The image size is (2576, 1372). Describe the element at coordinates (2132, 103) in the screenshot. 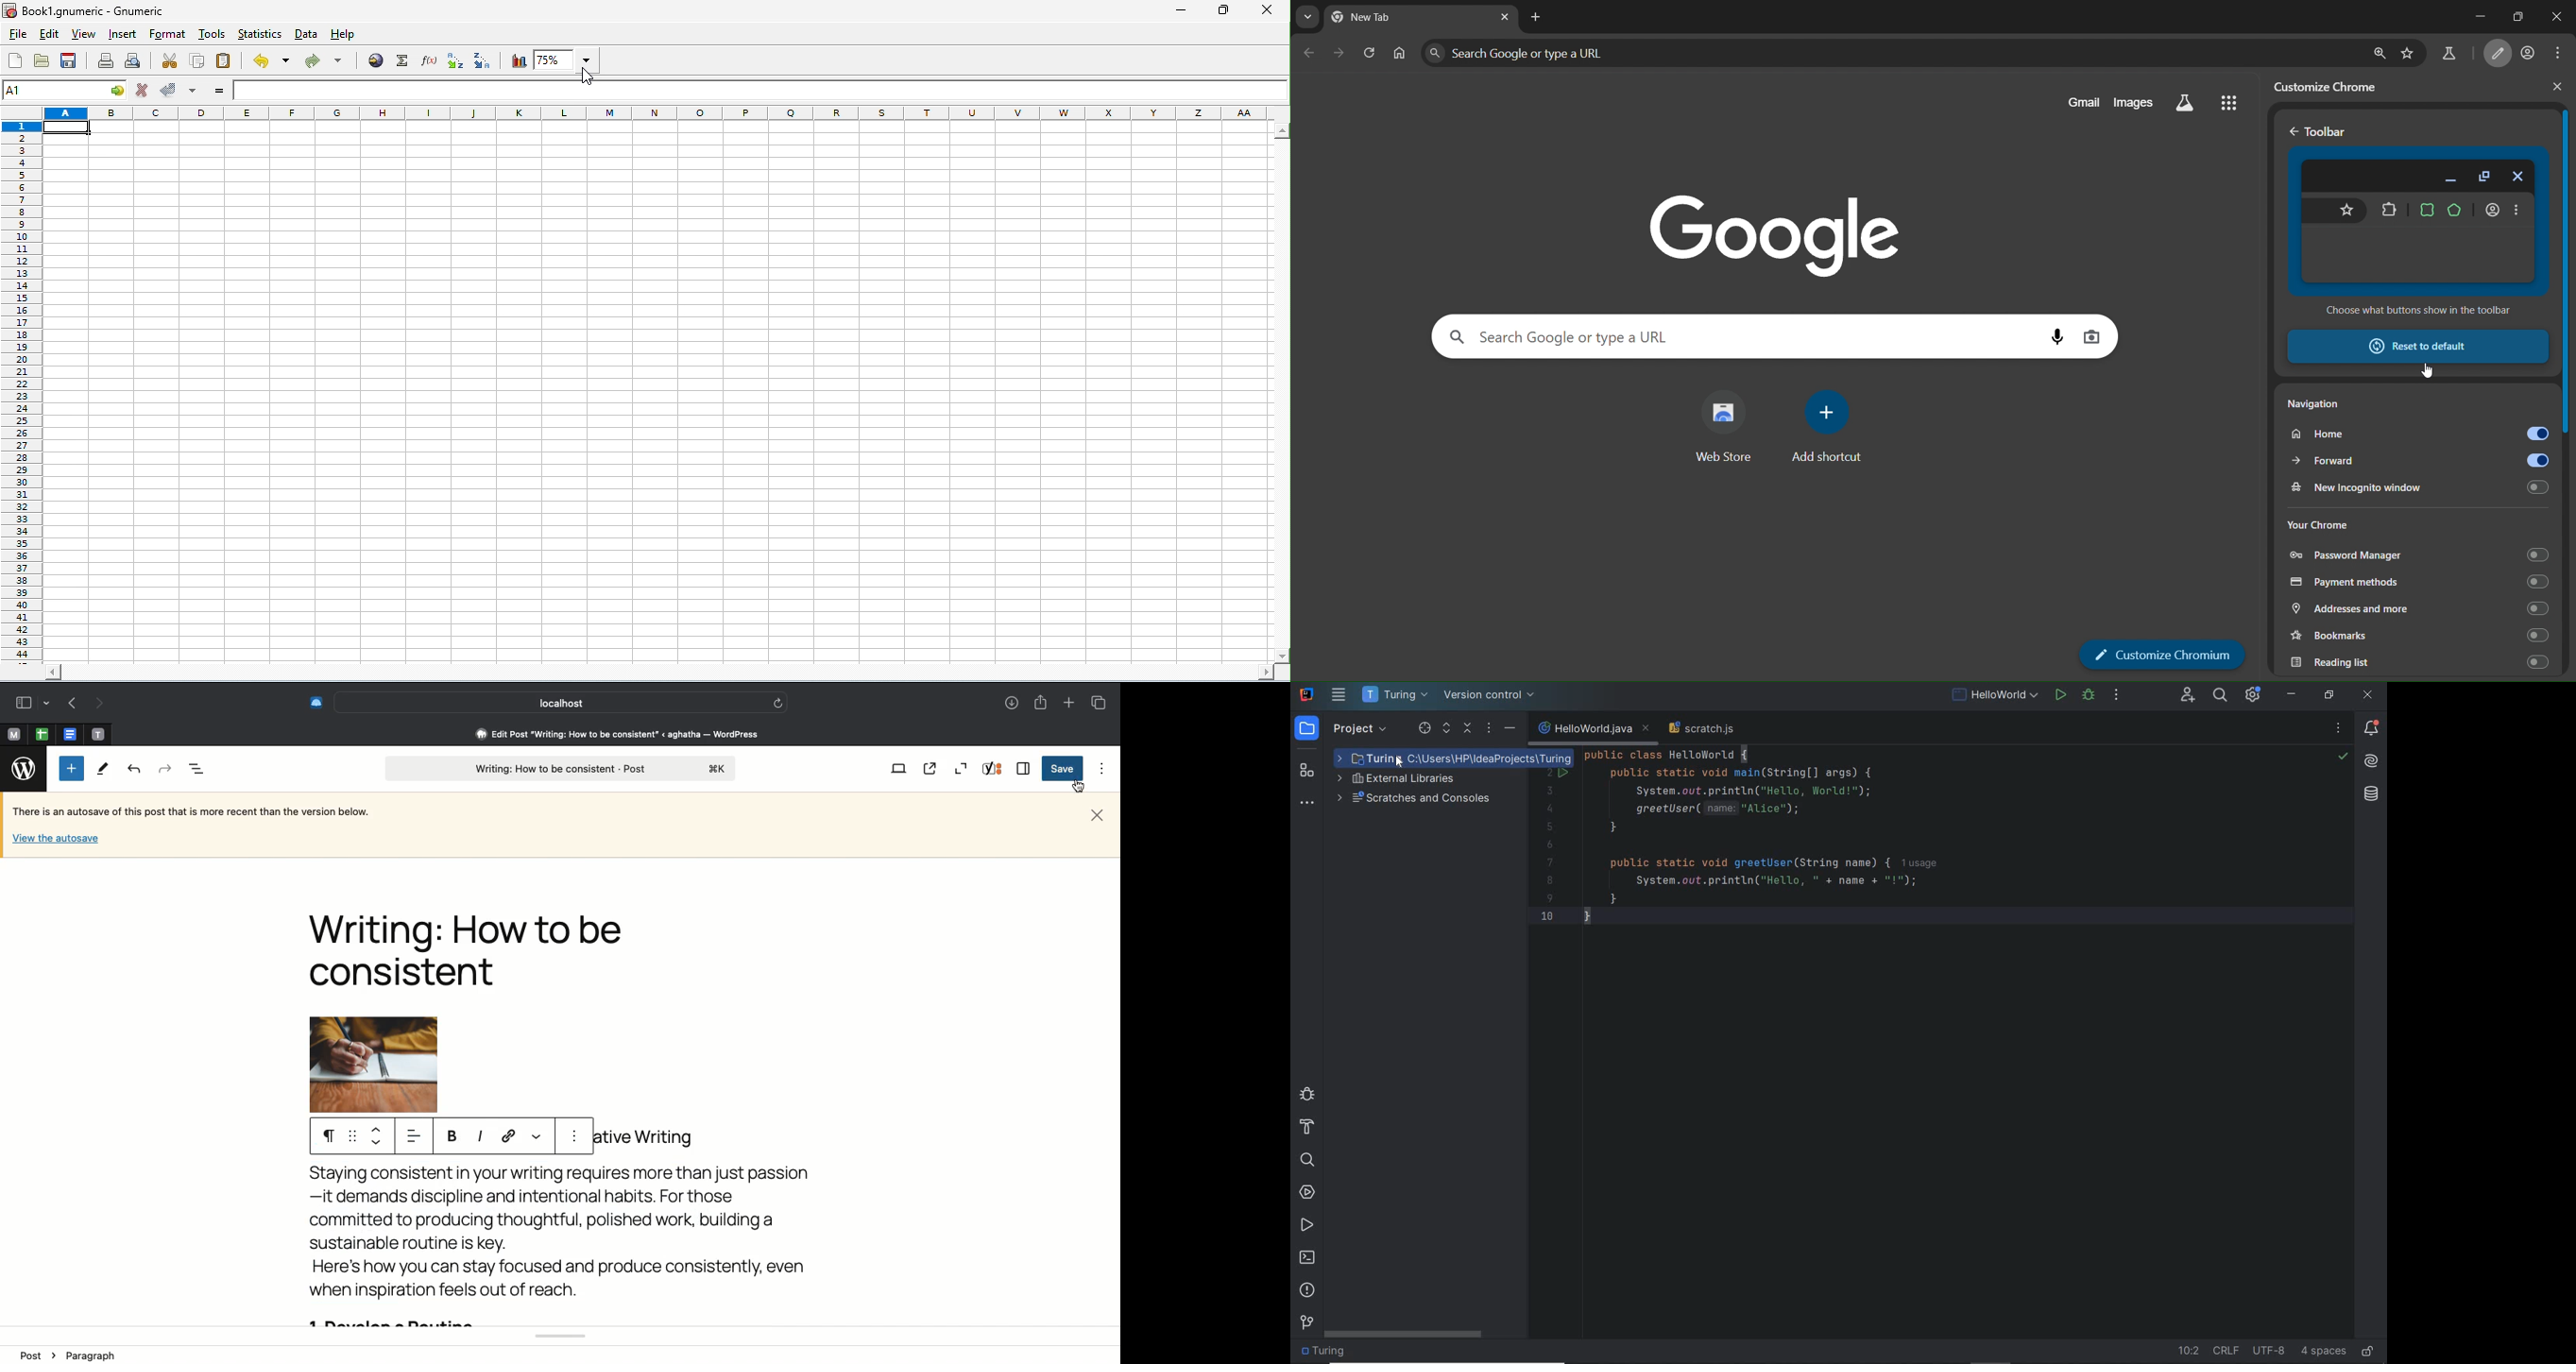

I see `images` at that location.